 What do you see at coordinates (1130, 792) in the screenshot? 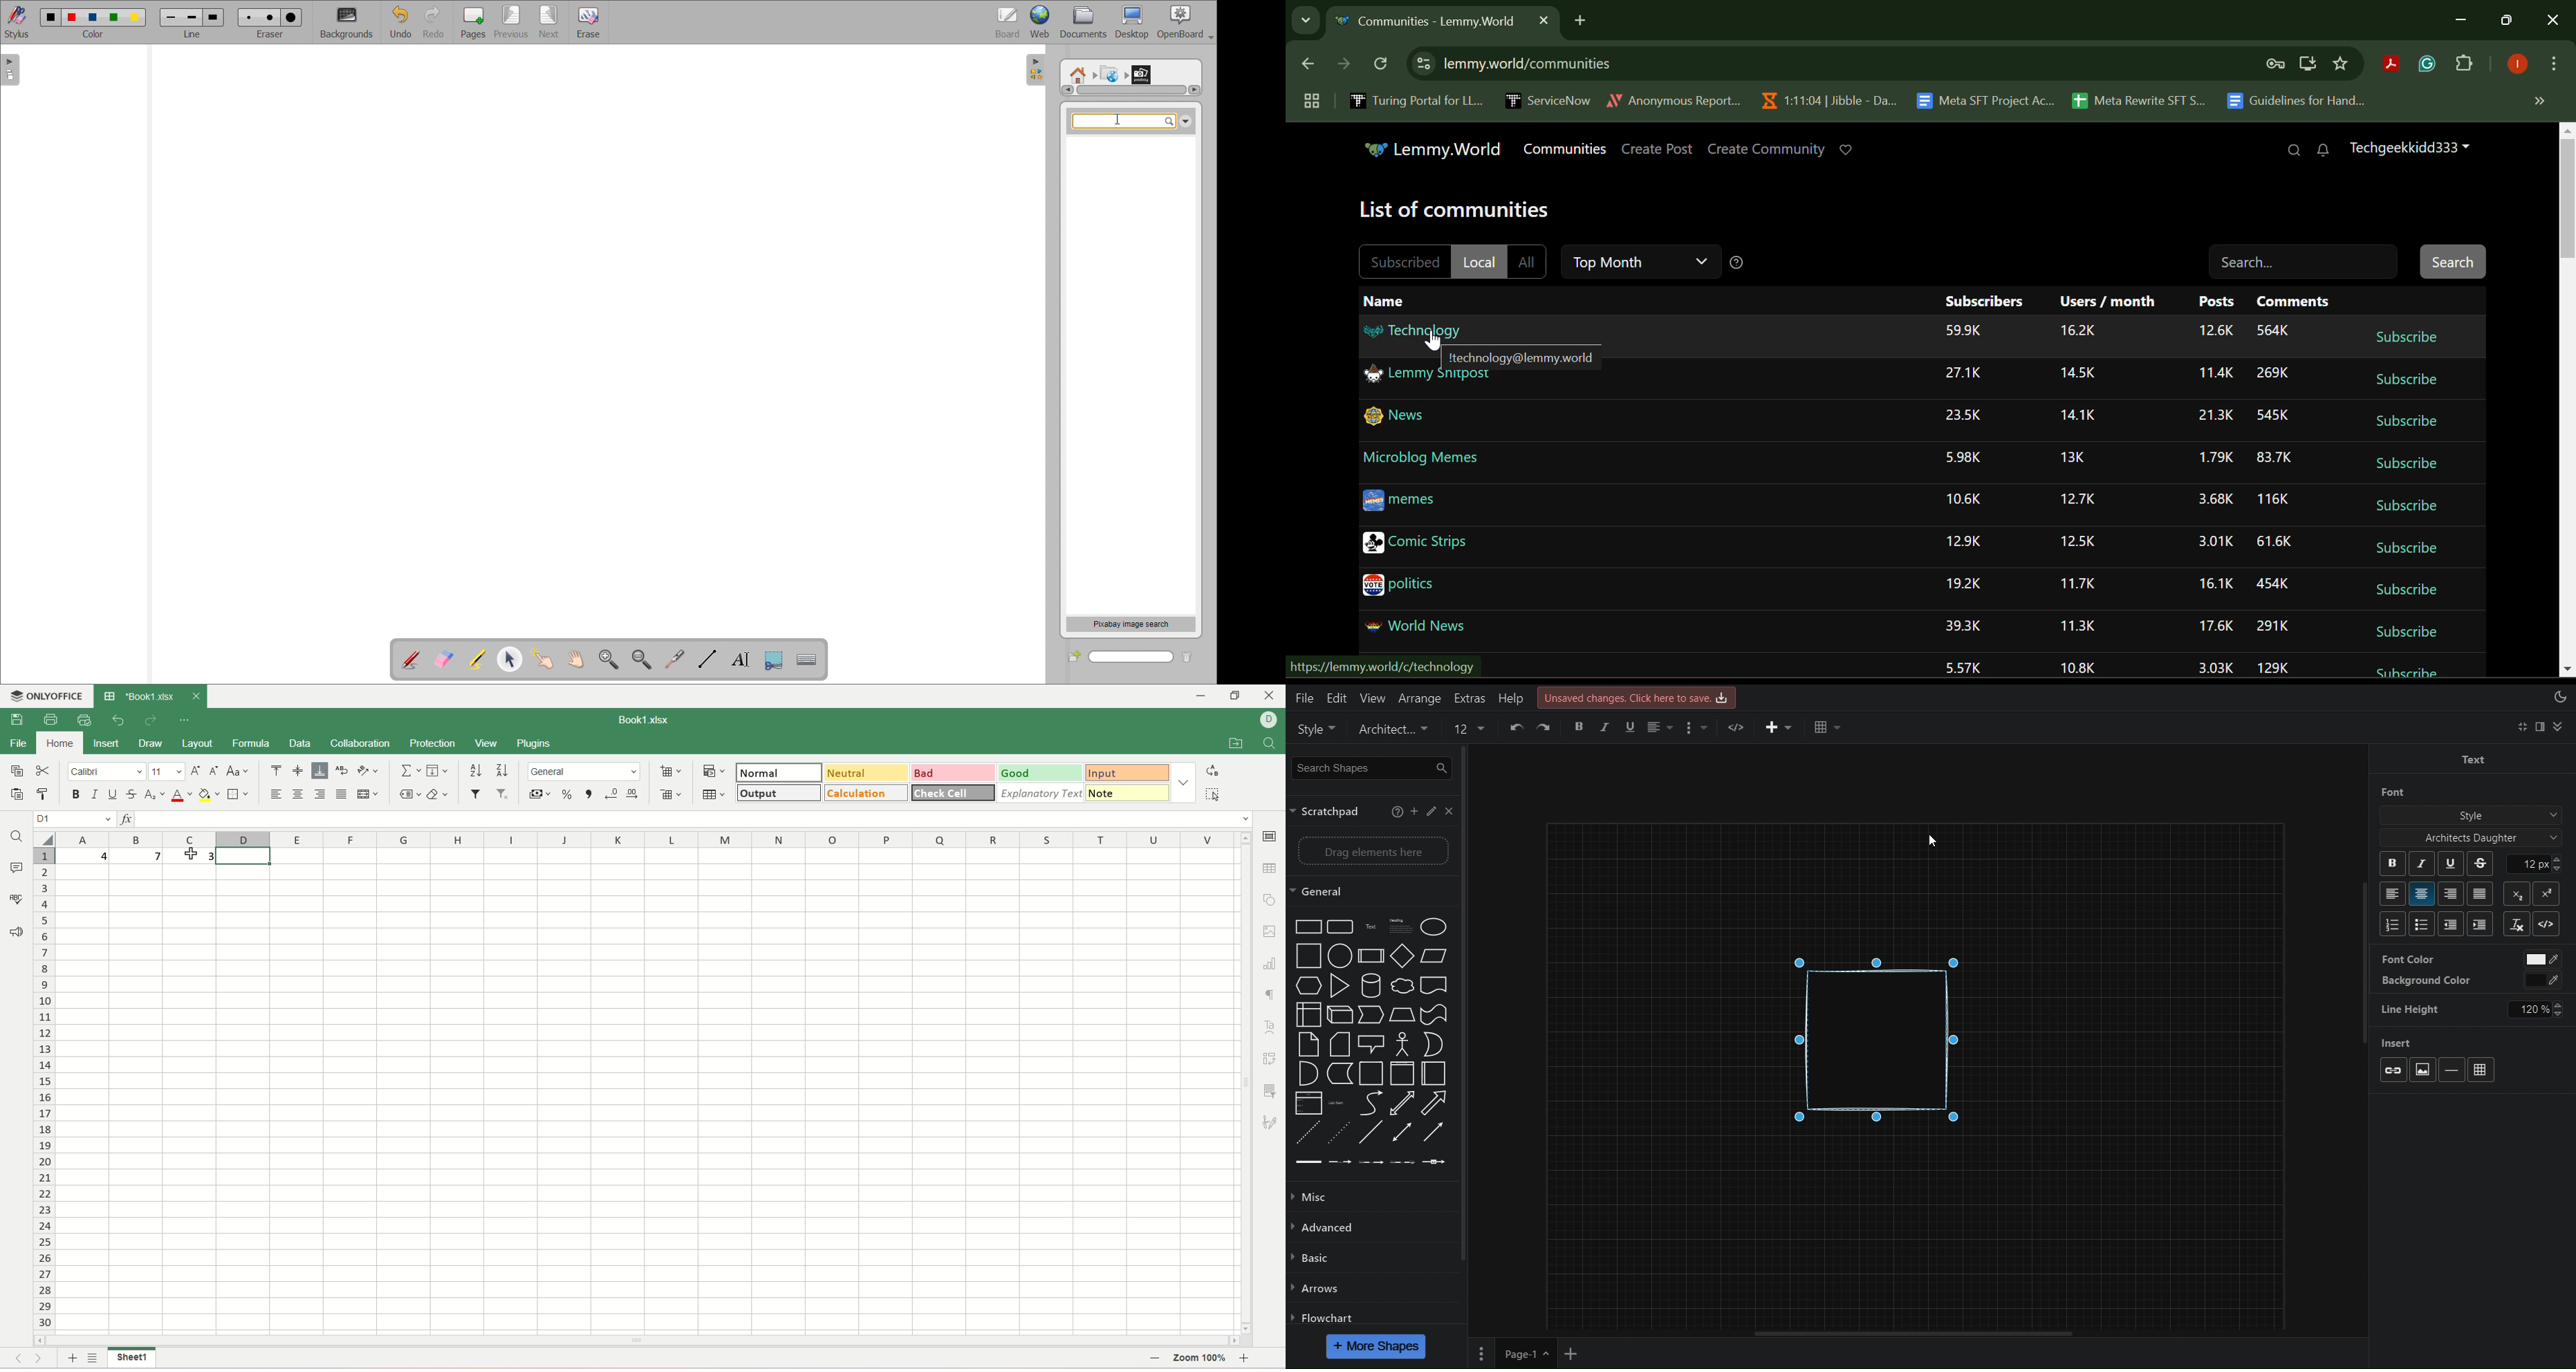
I see `note` at bounding box center [1130, 792].